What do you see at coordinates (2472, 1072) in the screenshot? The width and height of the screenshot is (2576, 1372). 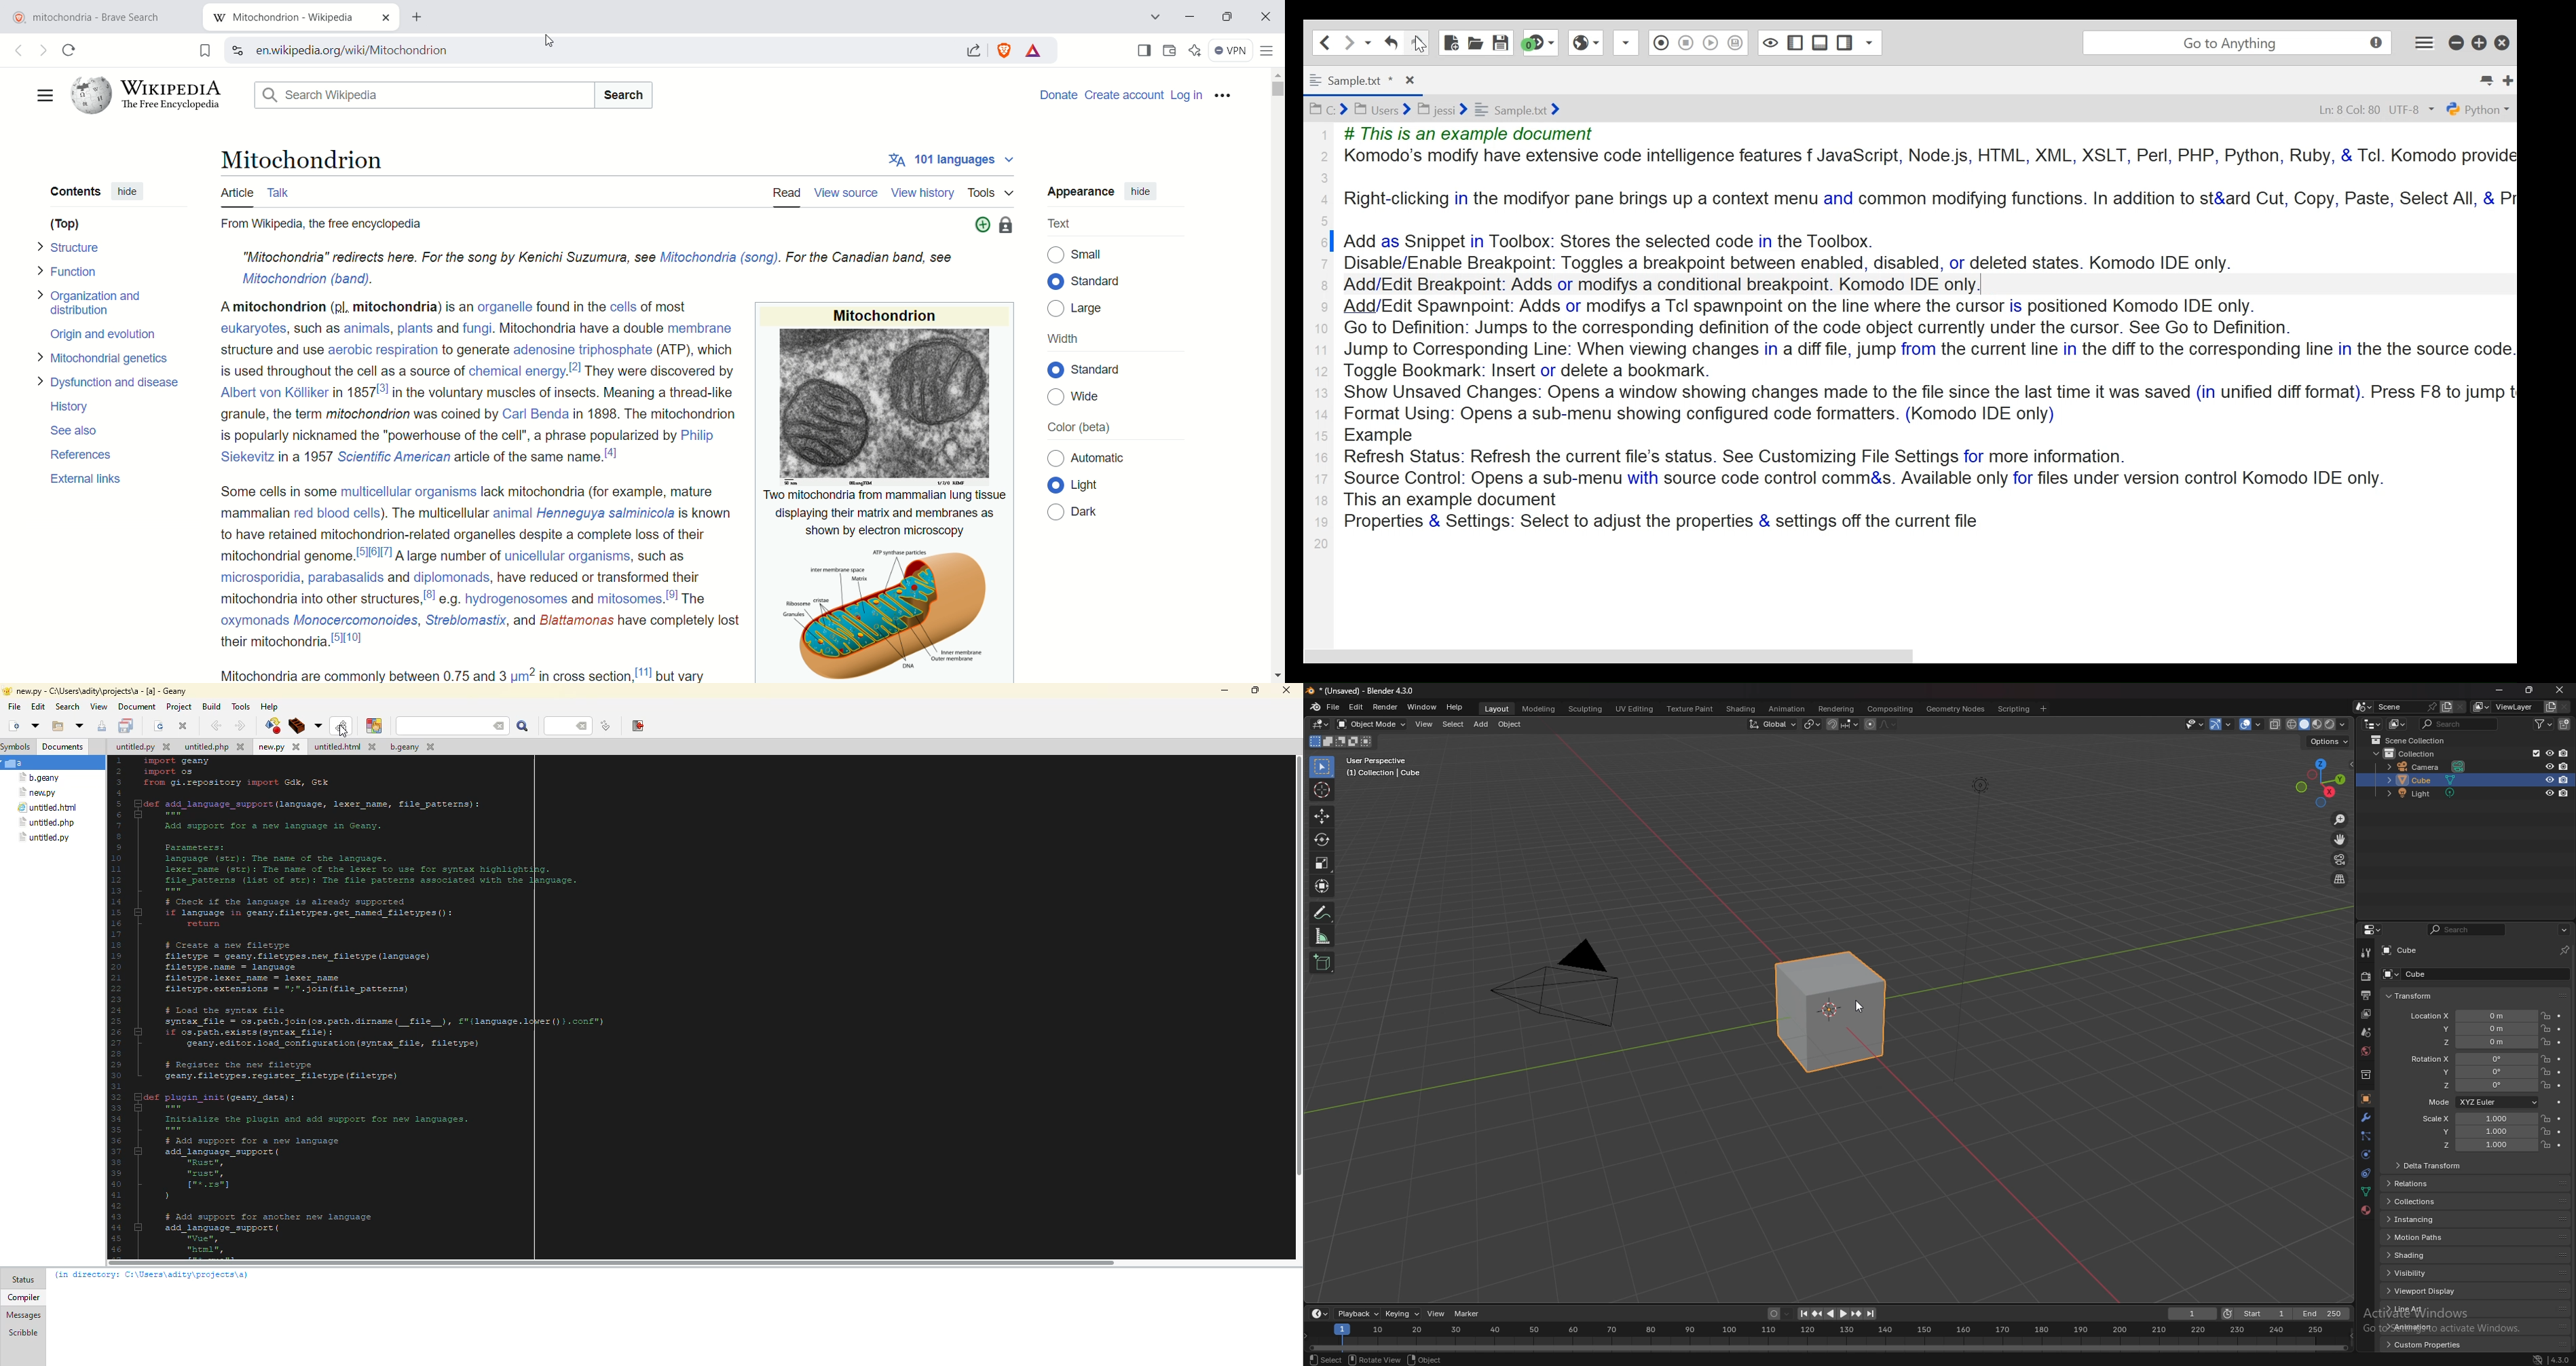 I see `rotation y` at bounding box center [2472, 1072].